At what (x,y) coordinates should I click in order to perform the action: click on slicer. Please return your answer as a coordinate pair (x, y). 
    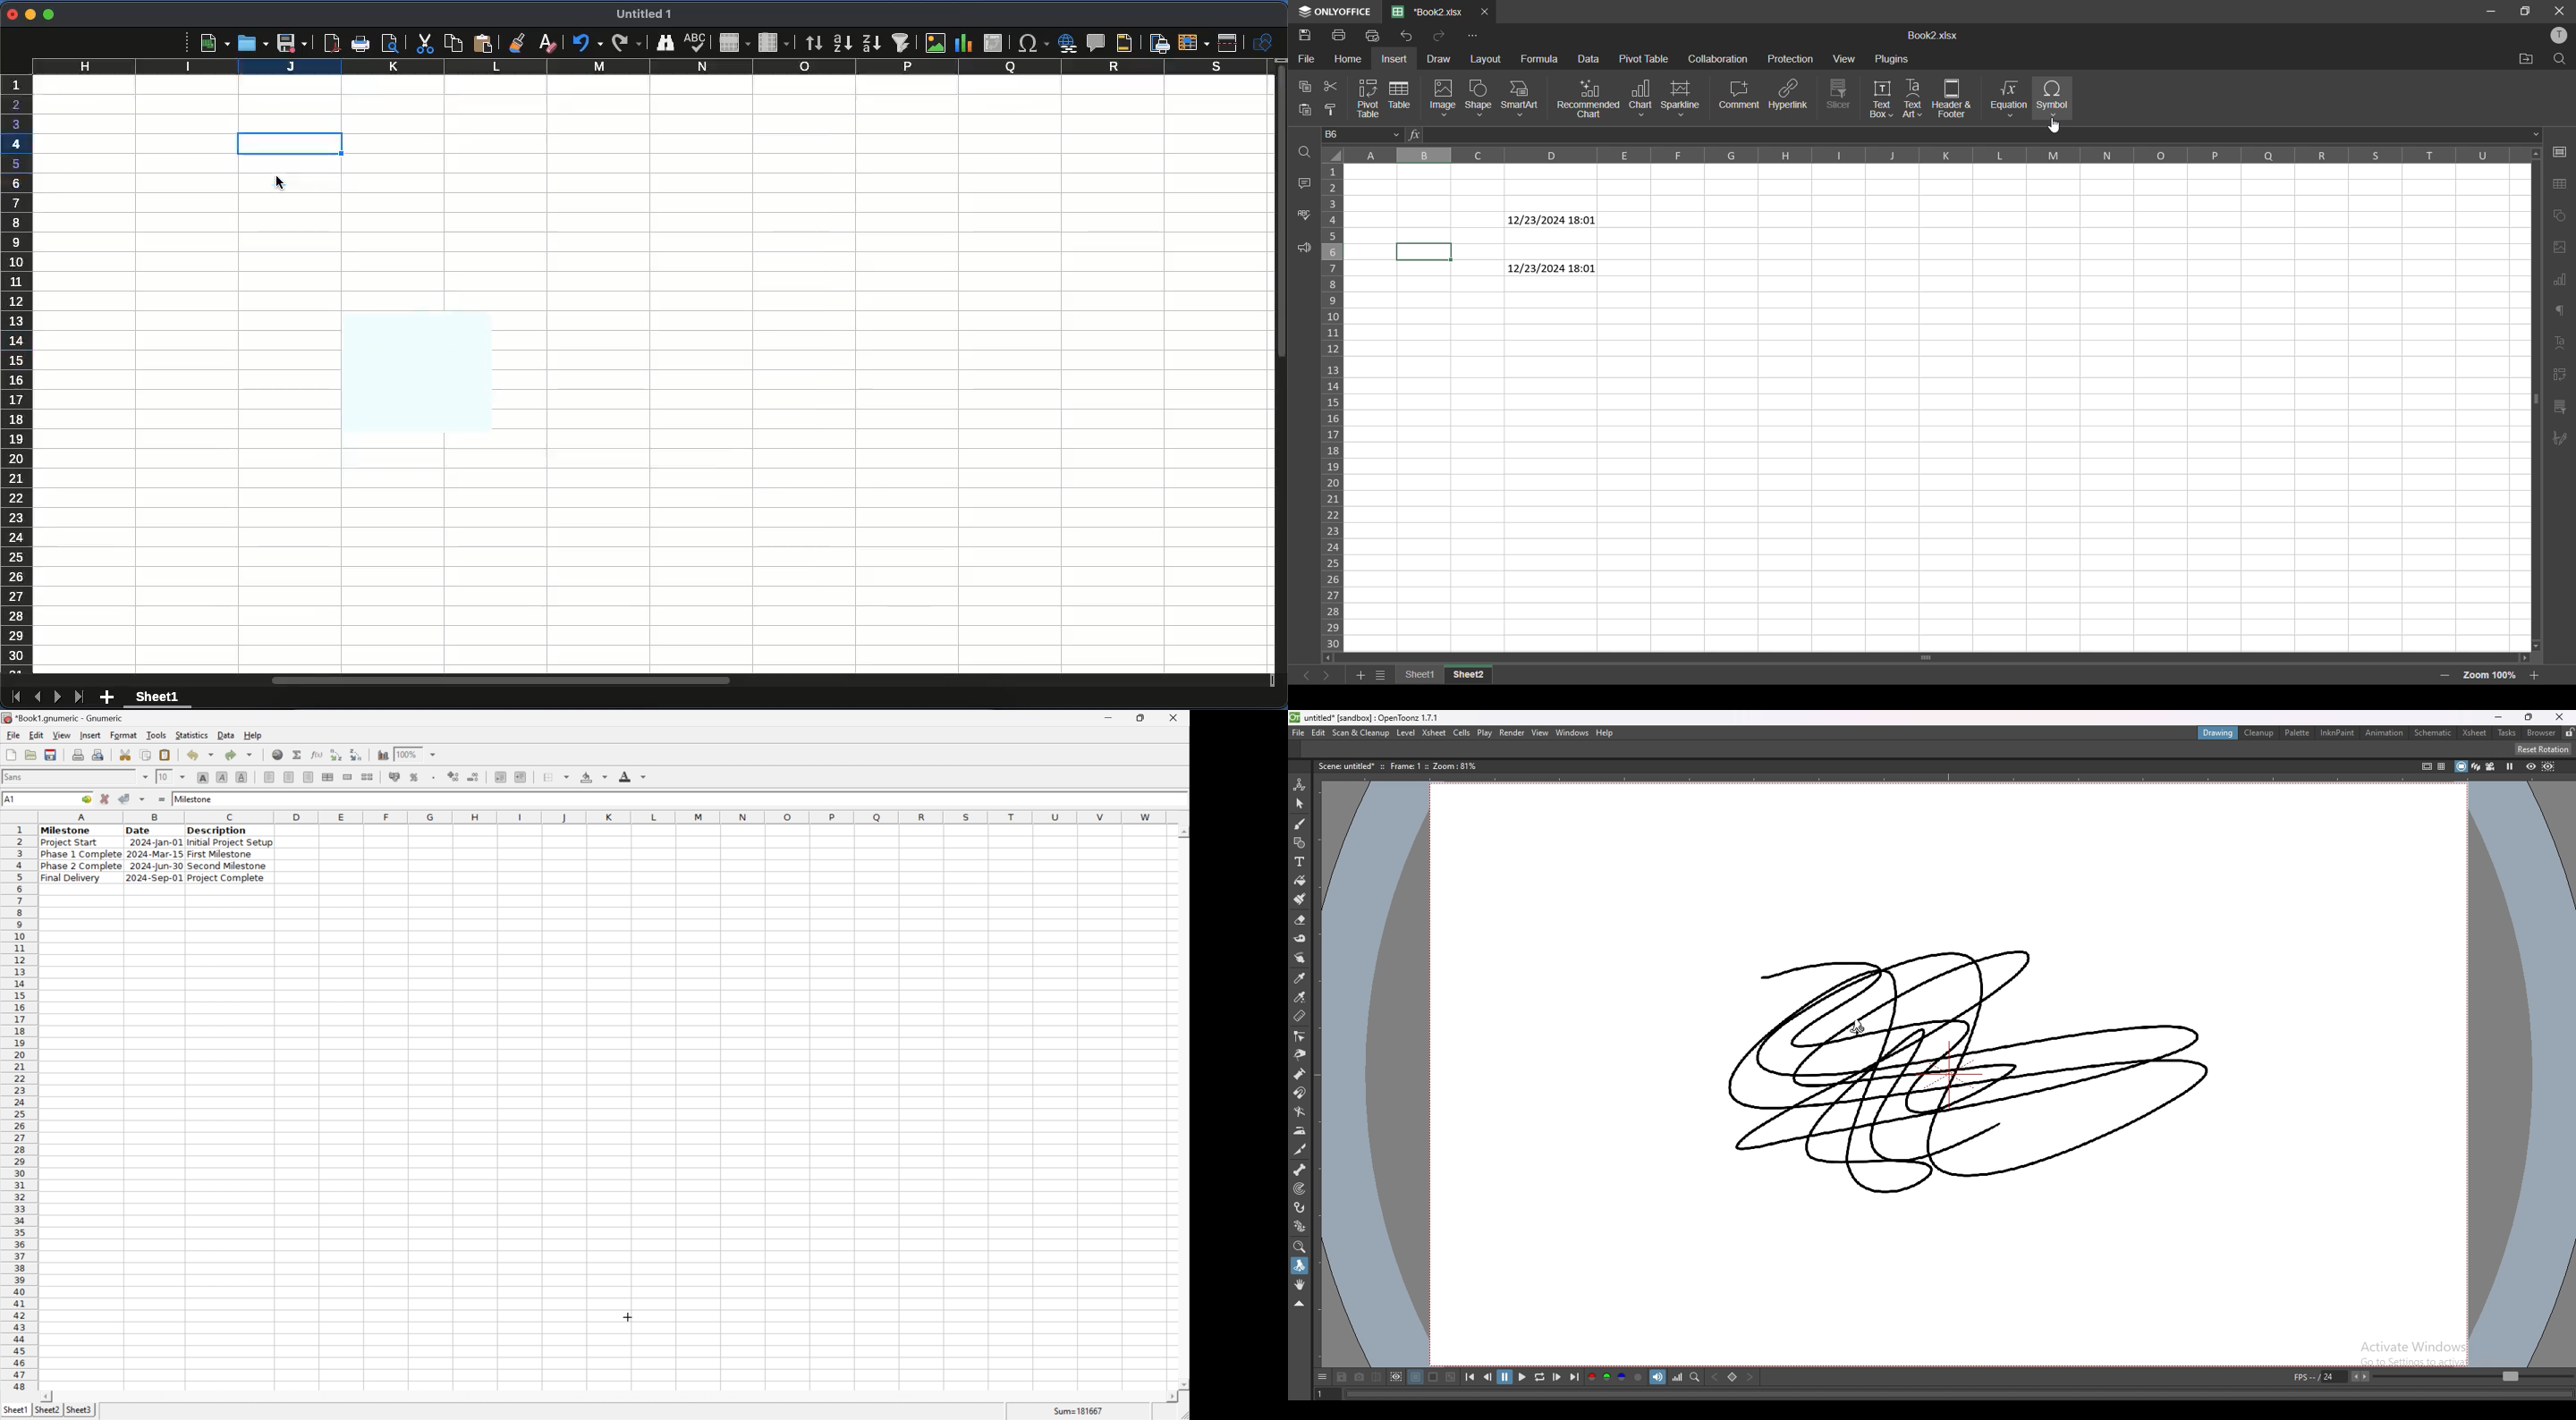
    Looking at the image, I should click on (2561, 408).